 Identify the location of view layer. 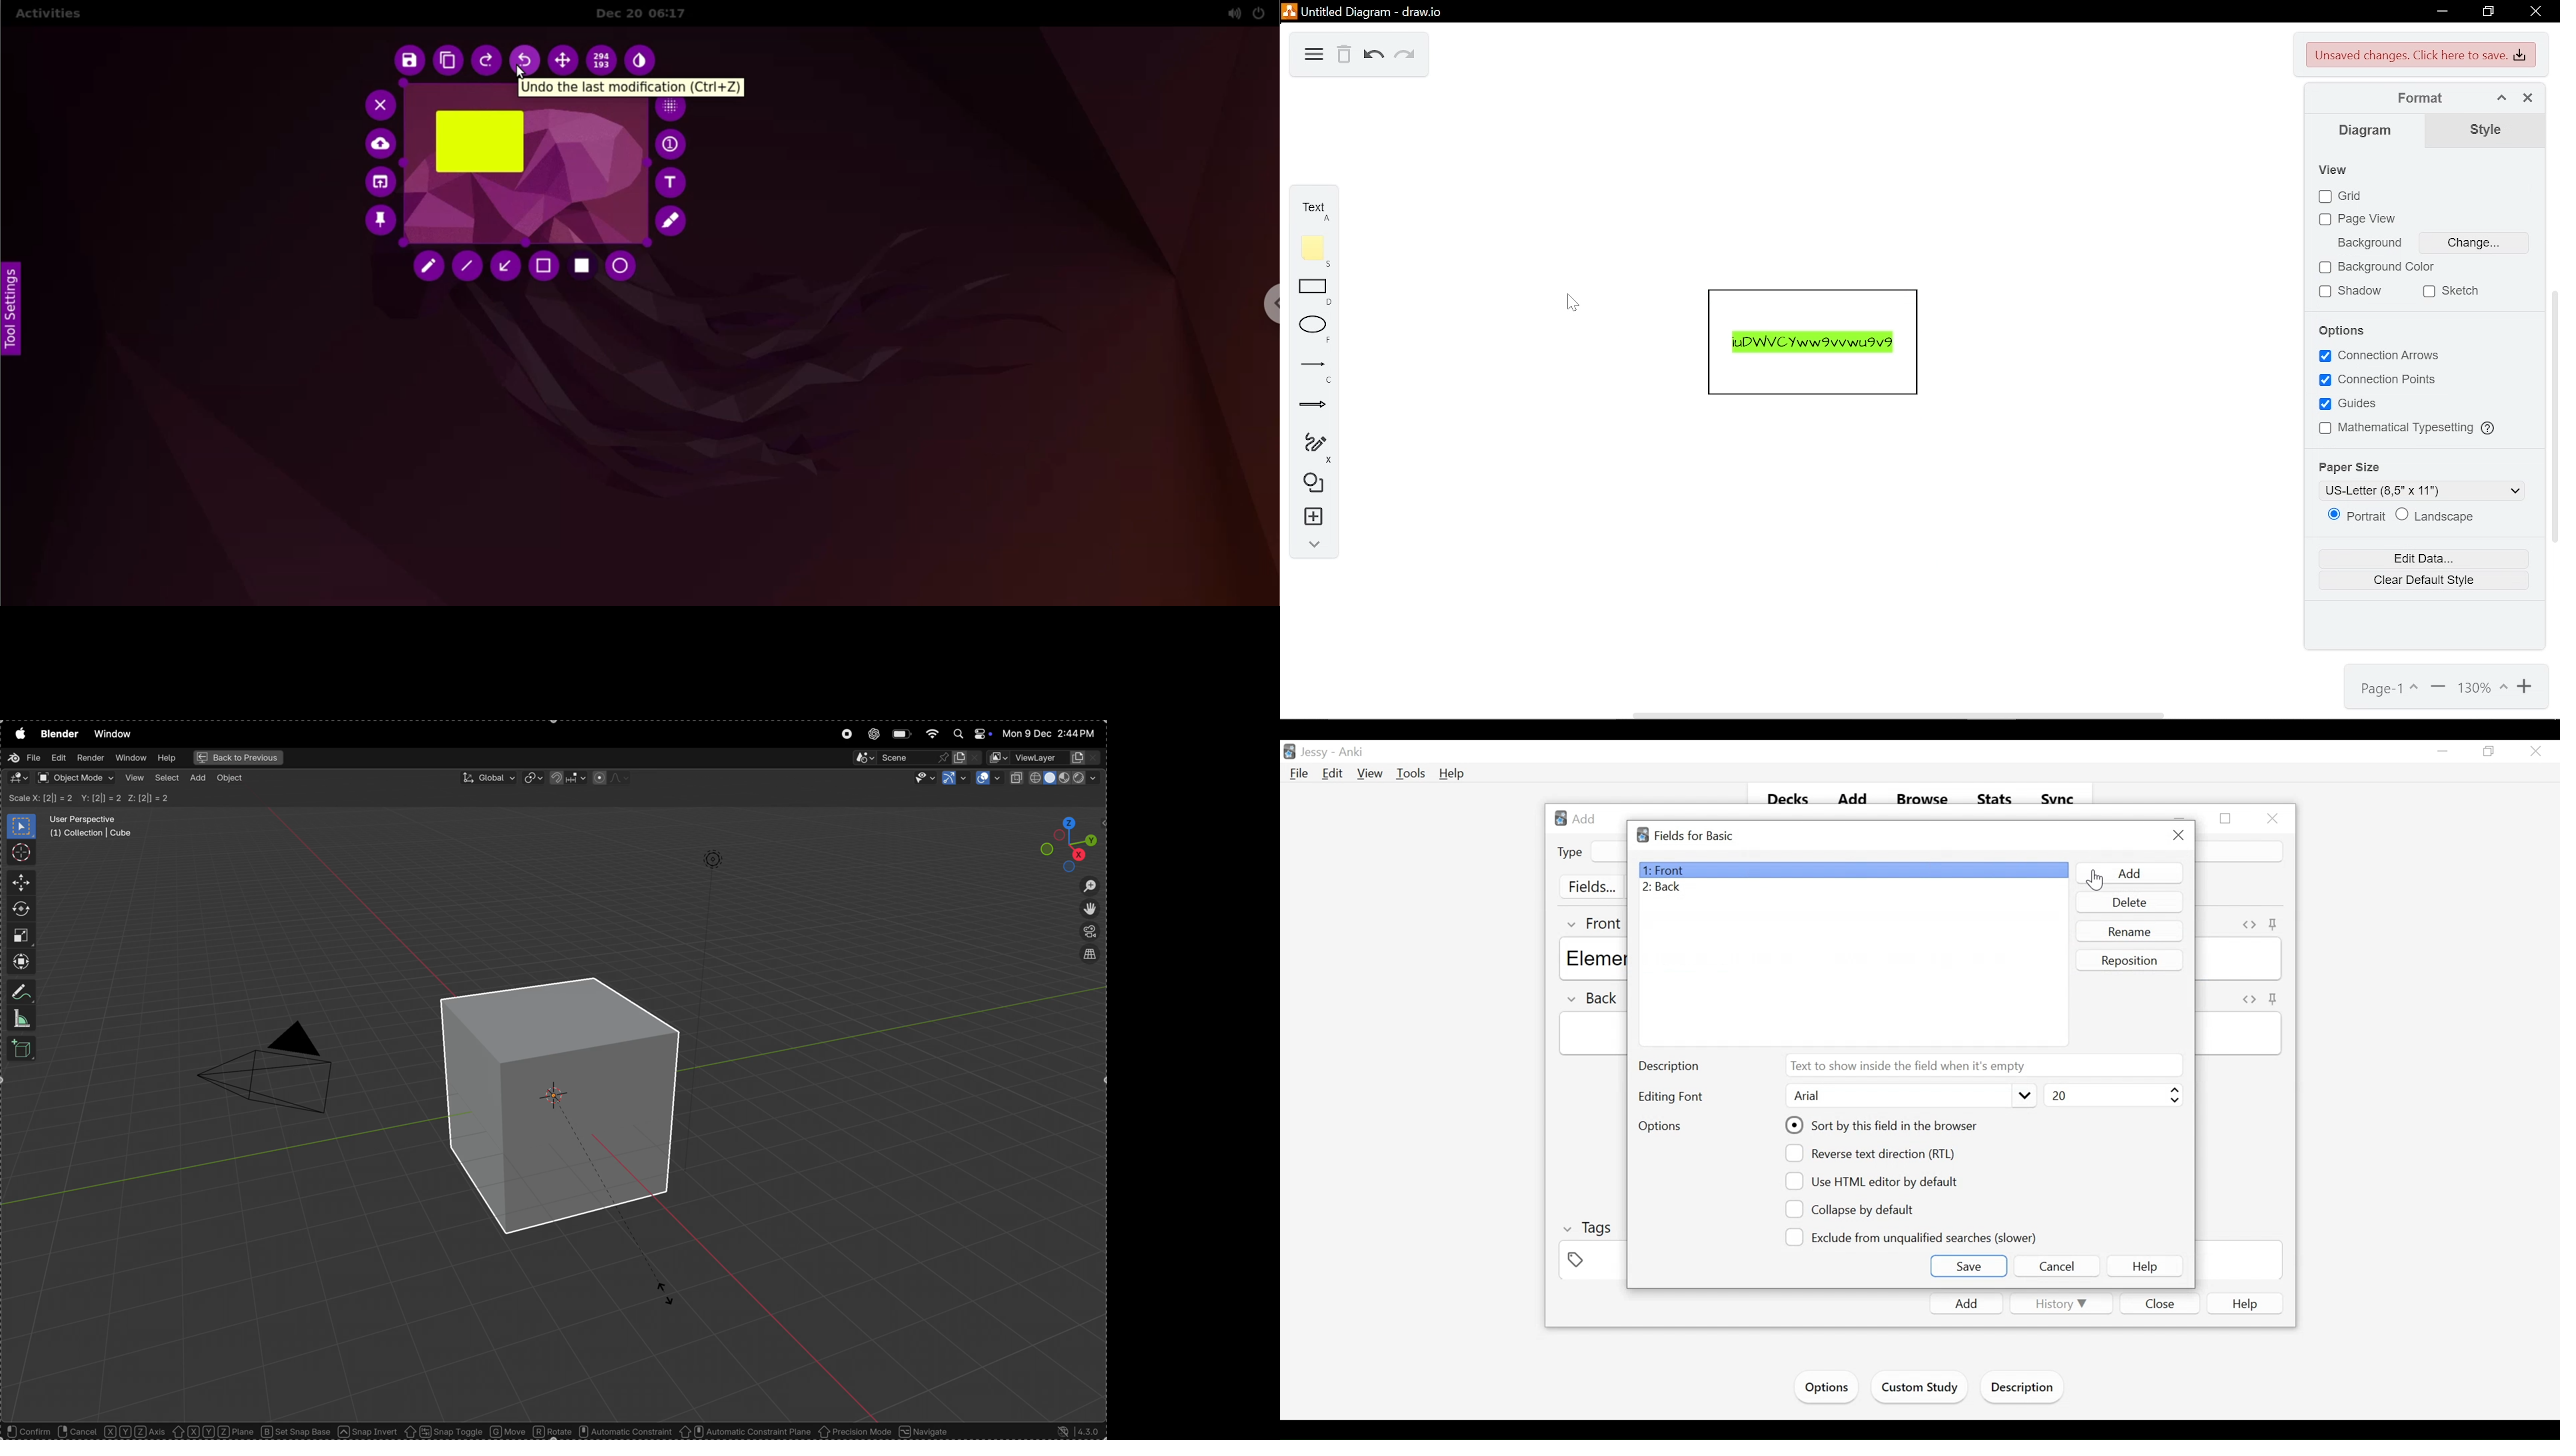
(1046, 758).